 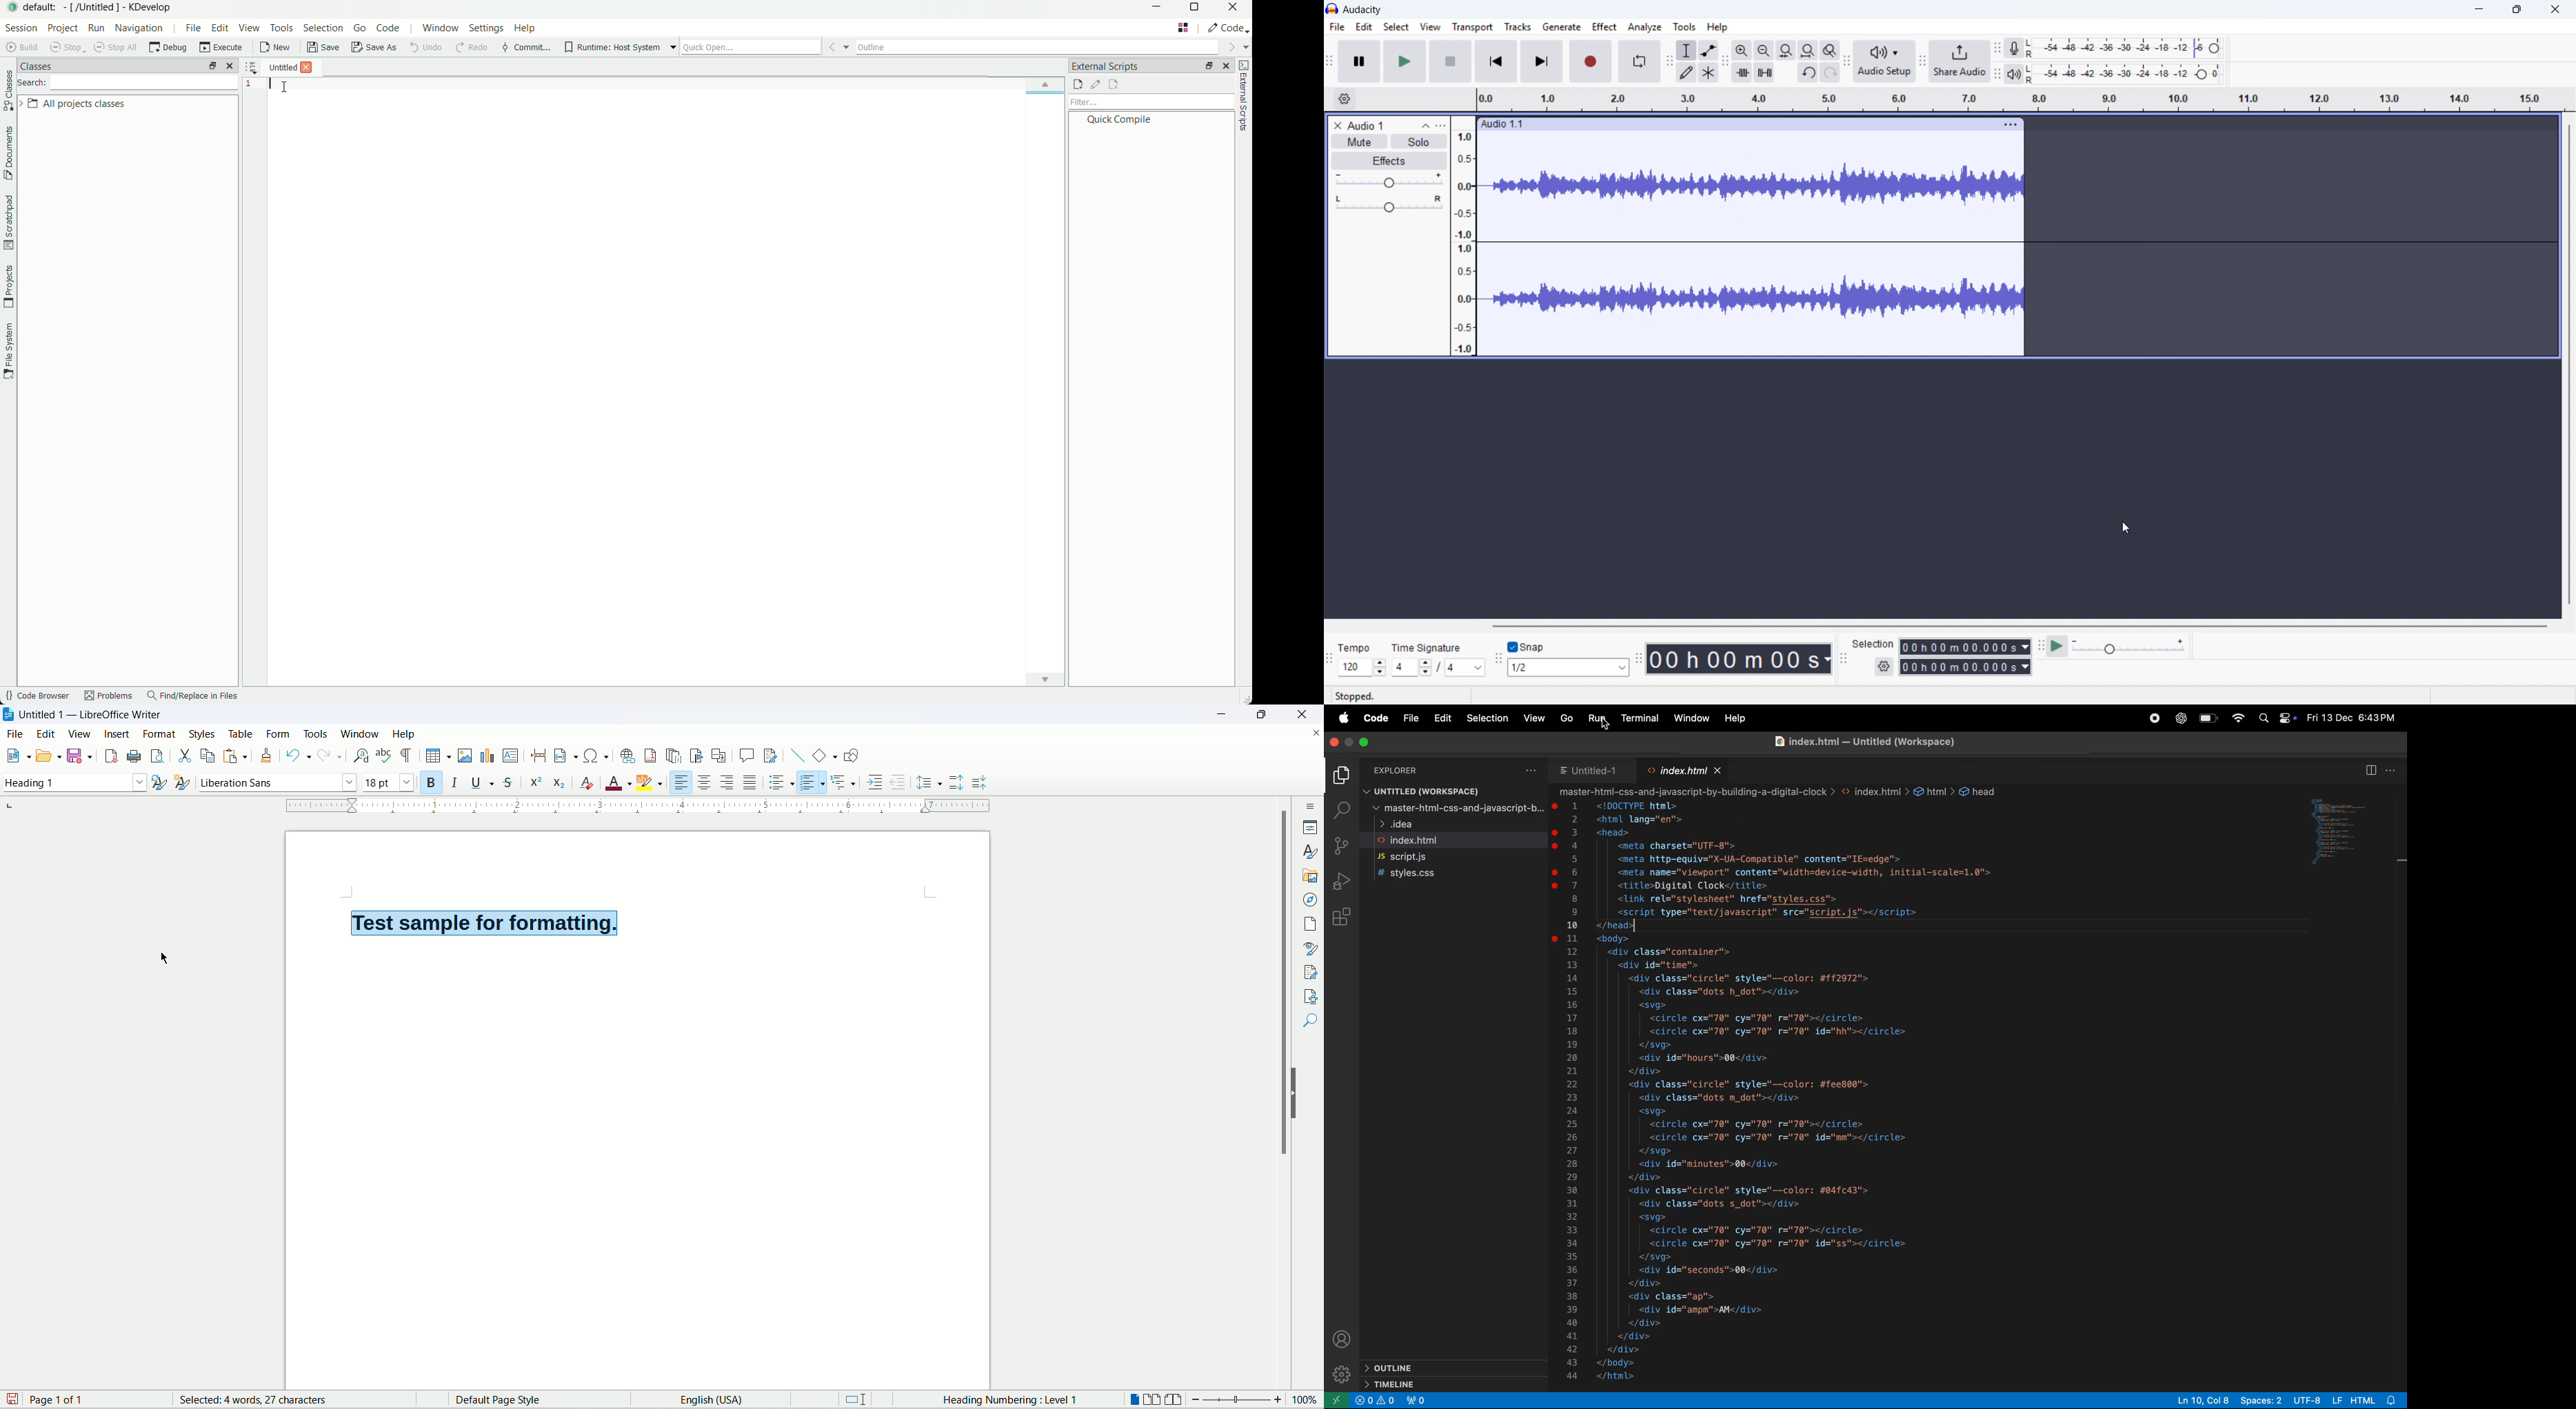 I want to click on unordered list, so click(x=781, y=782).